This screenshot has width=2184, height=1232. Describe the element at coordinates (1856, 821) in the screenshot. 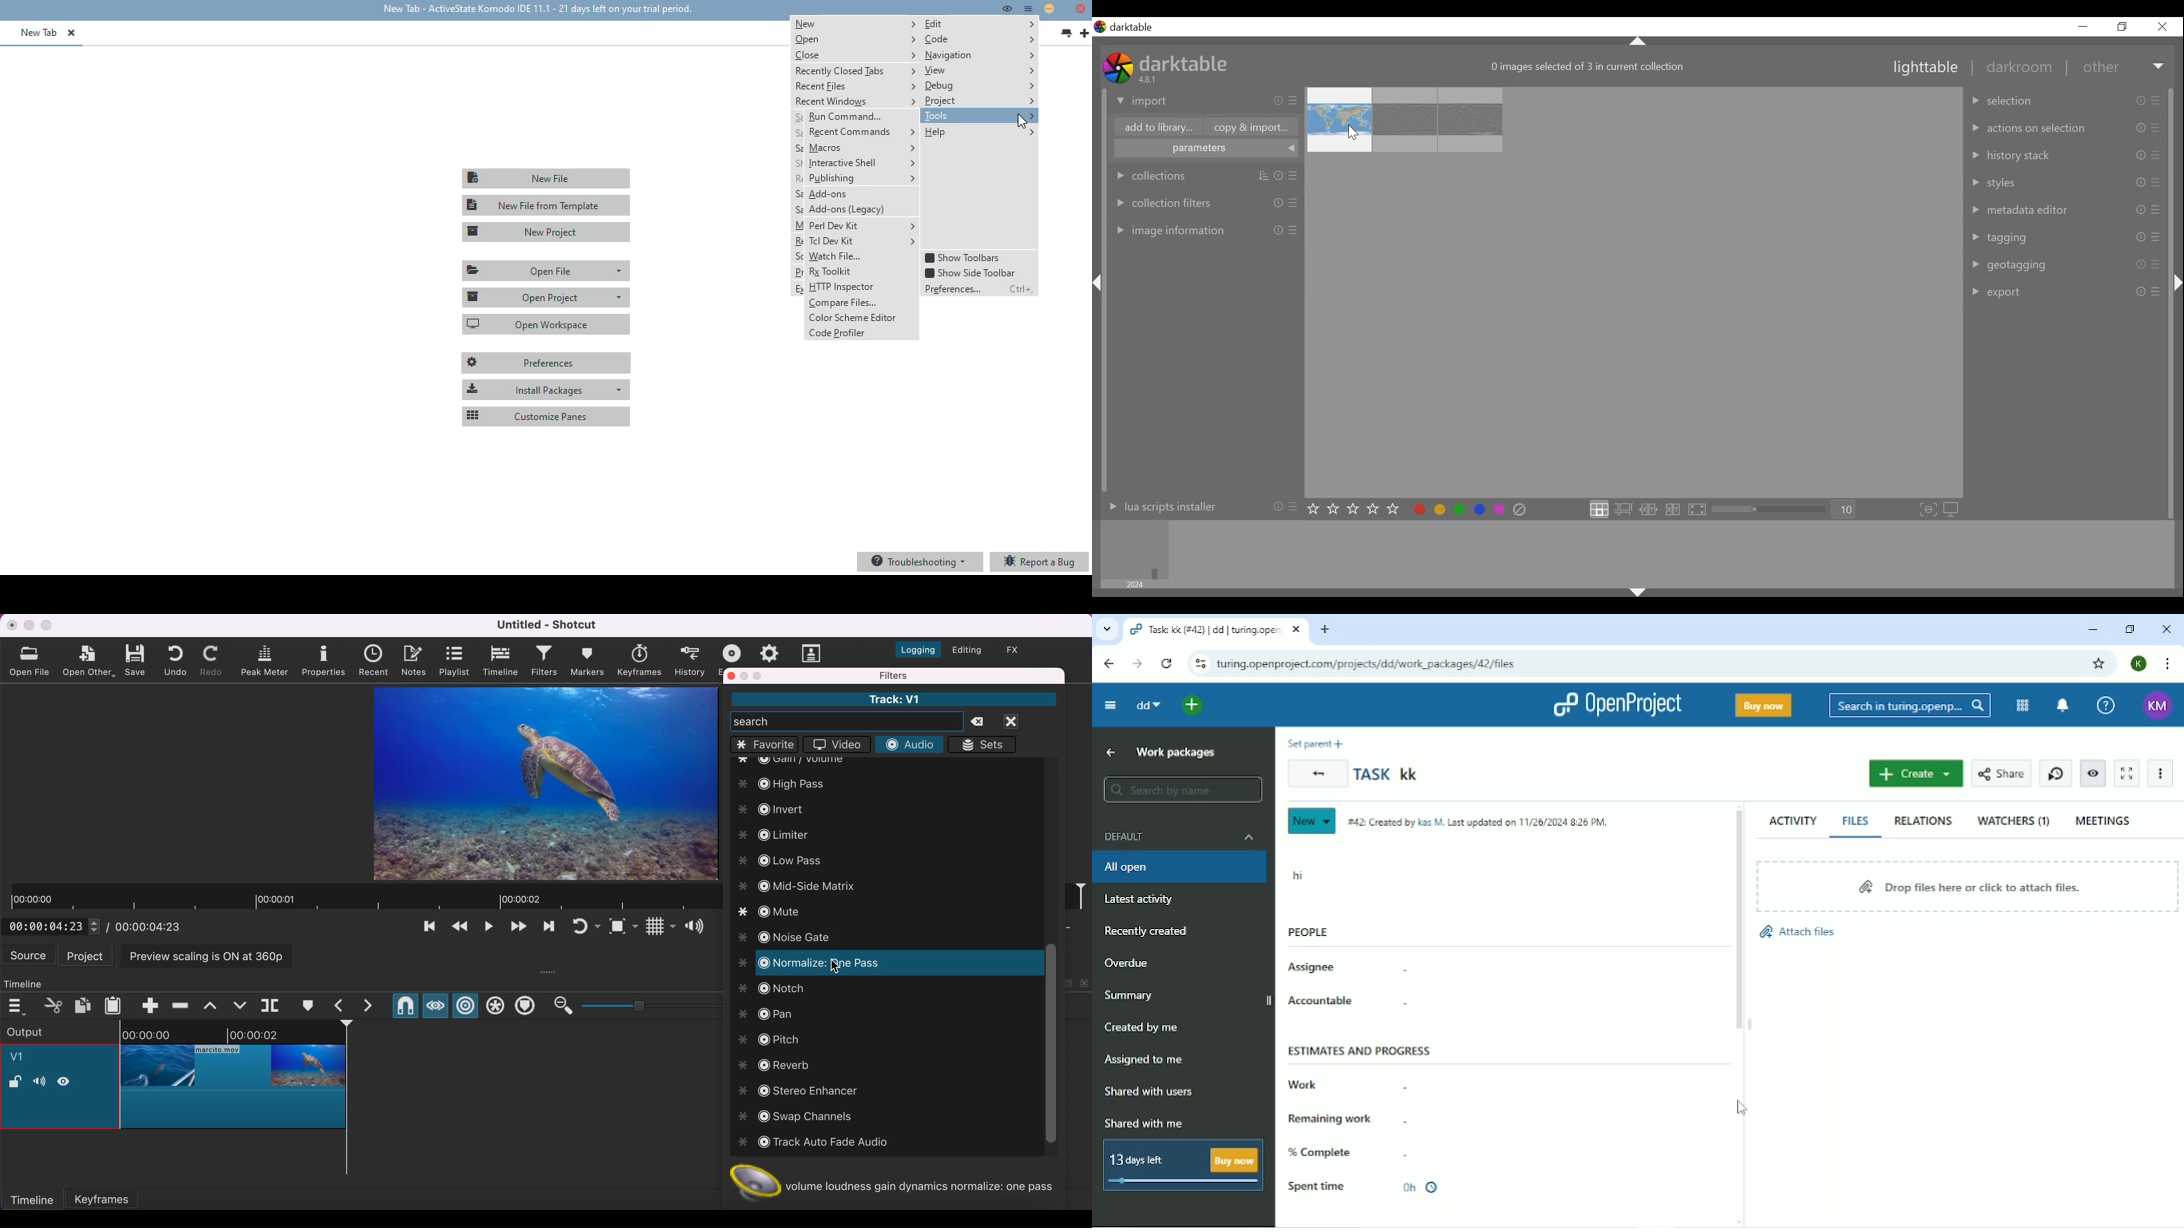

I see `FILES` at that location.